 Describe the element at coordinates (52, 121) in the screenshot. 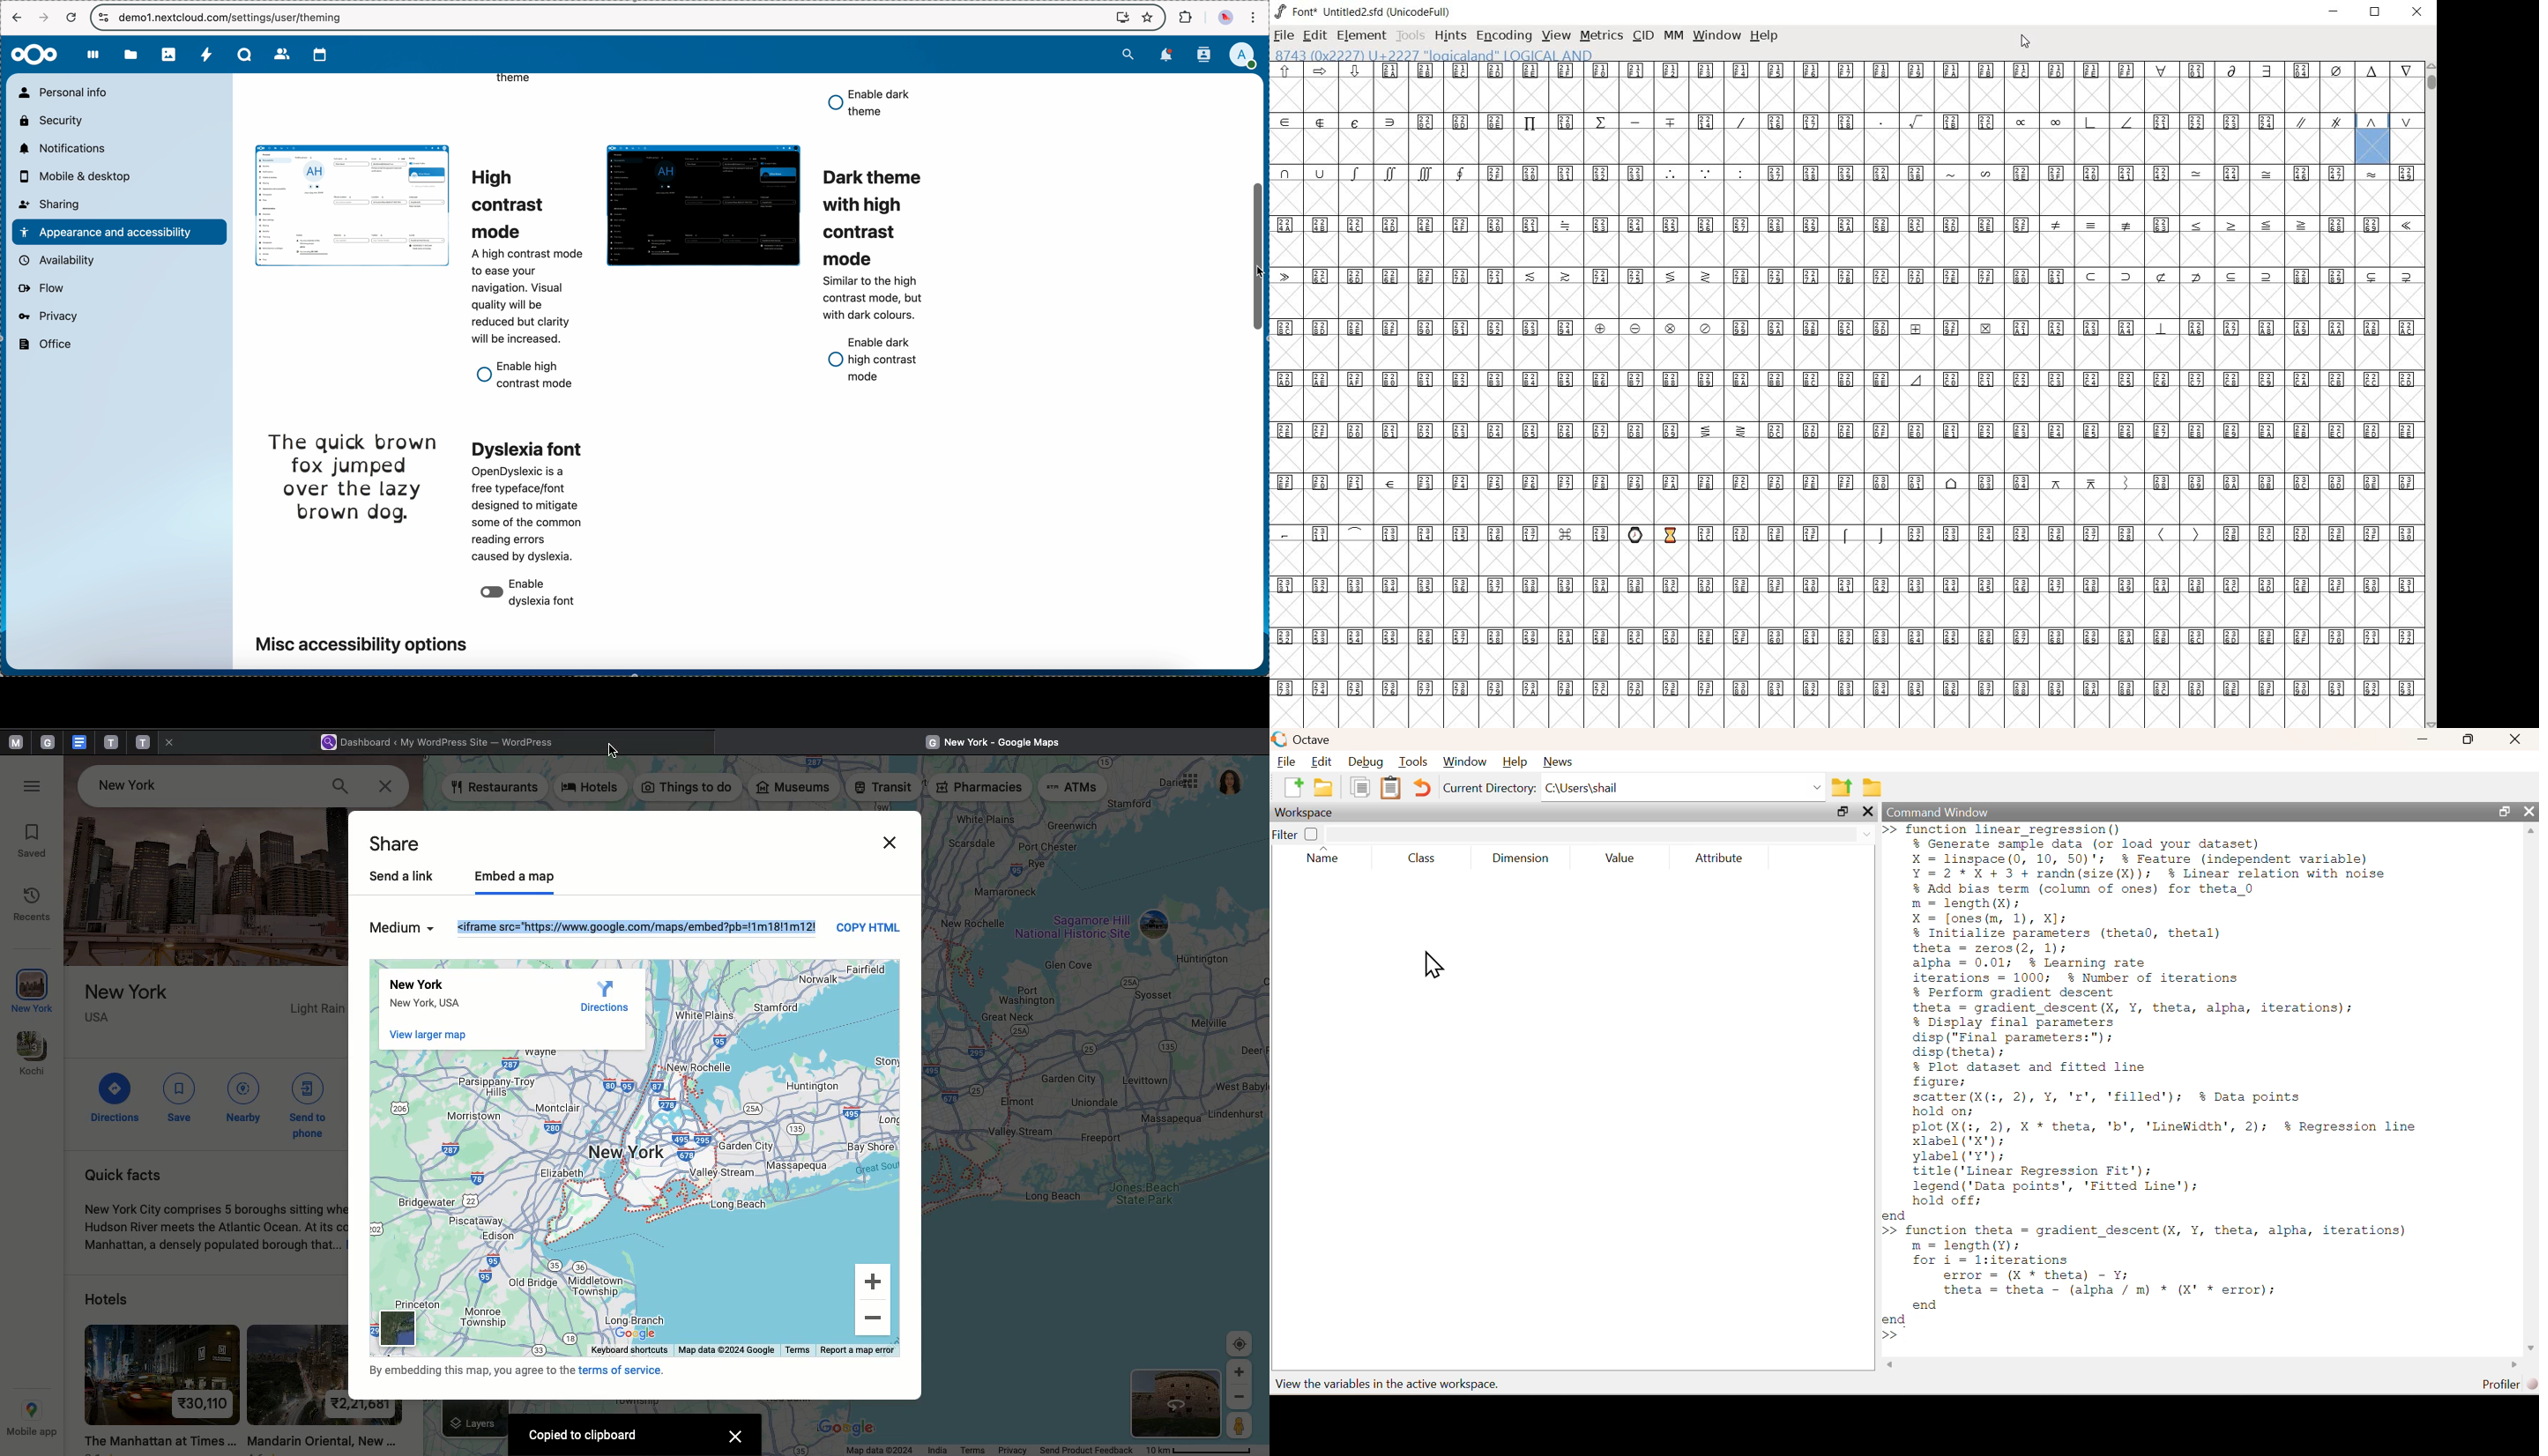

I see `security` at that location.